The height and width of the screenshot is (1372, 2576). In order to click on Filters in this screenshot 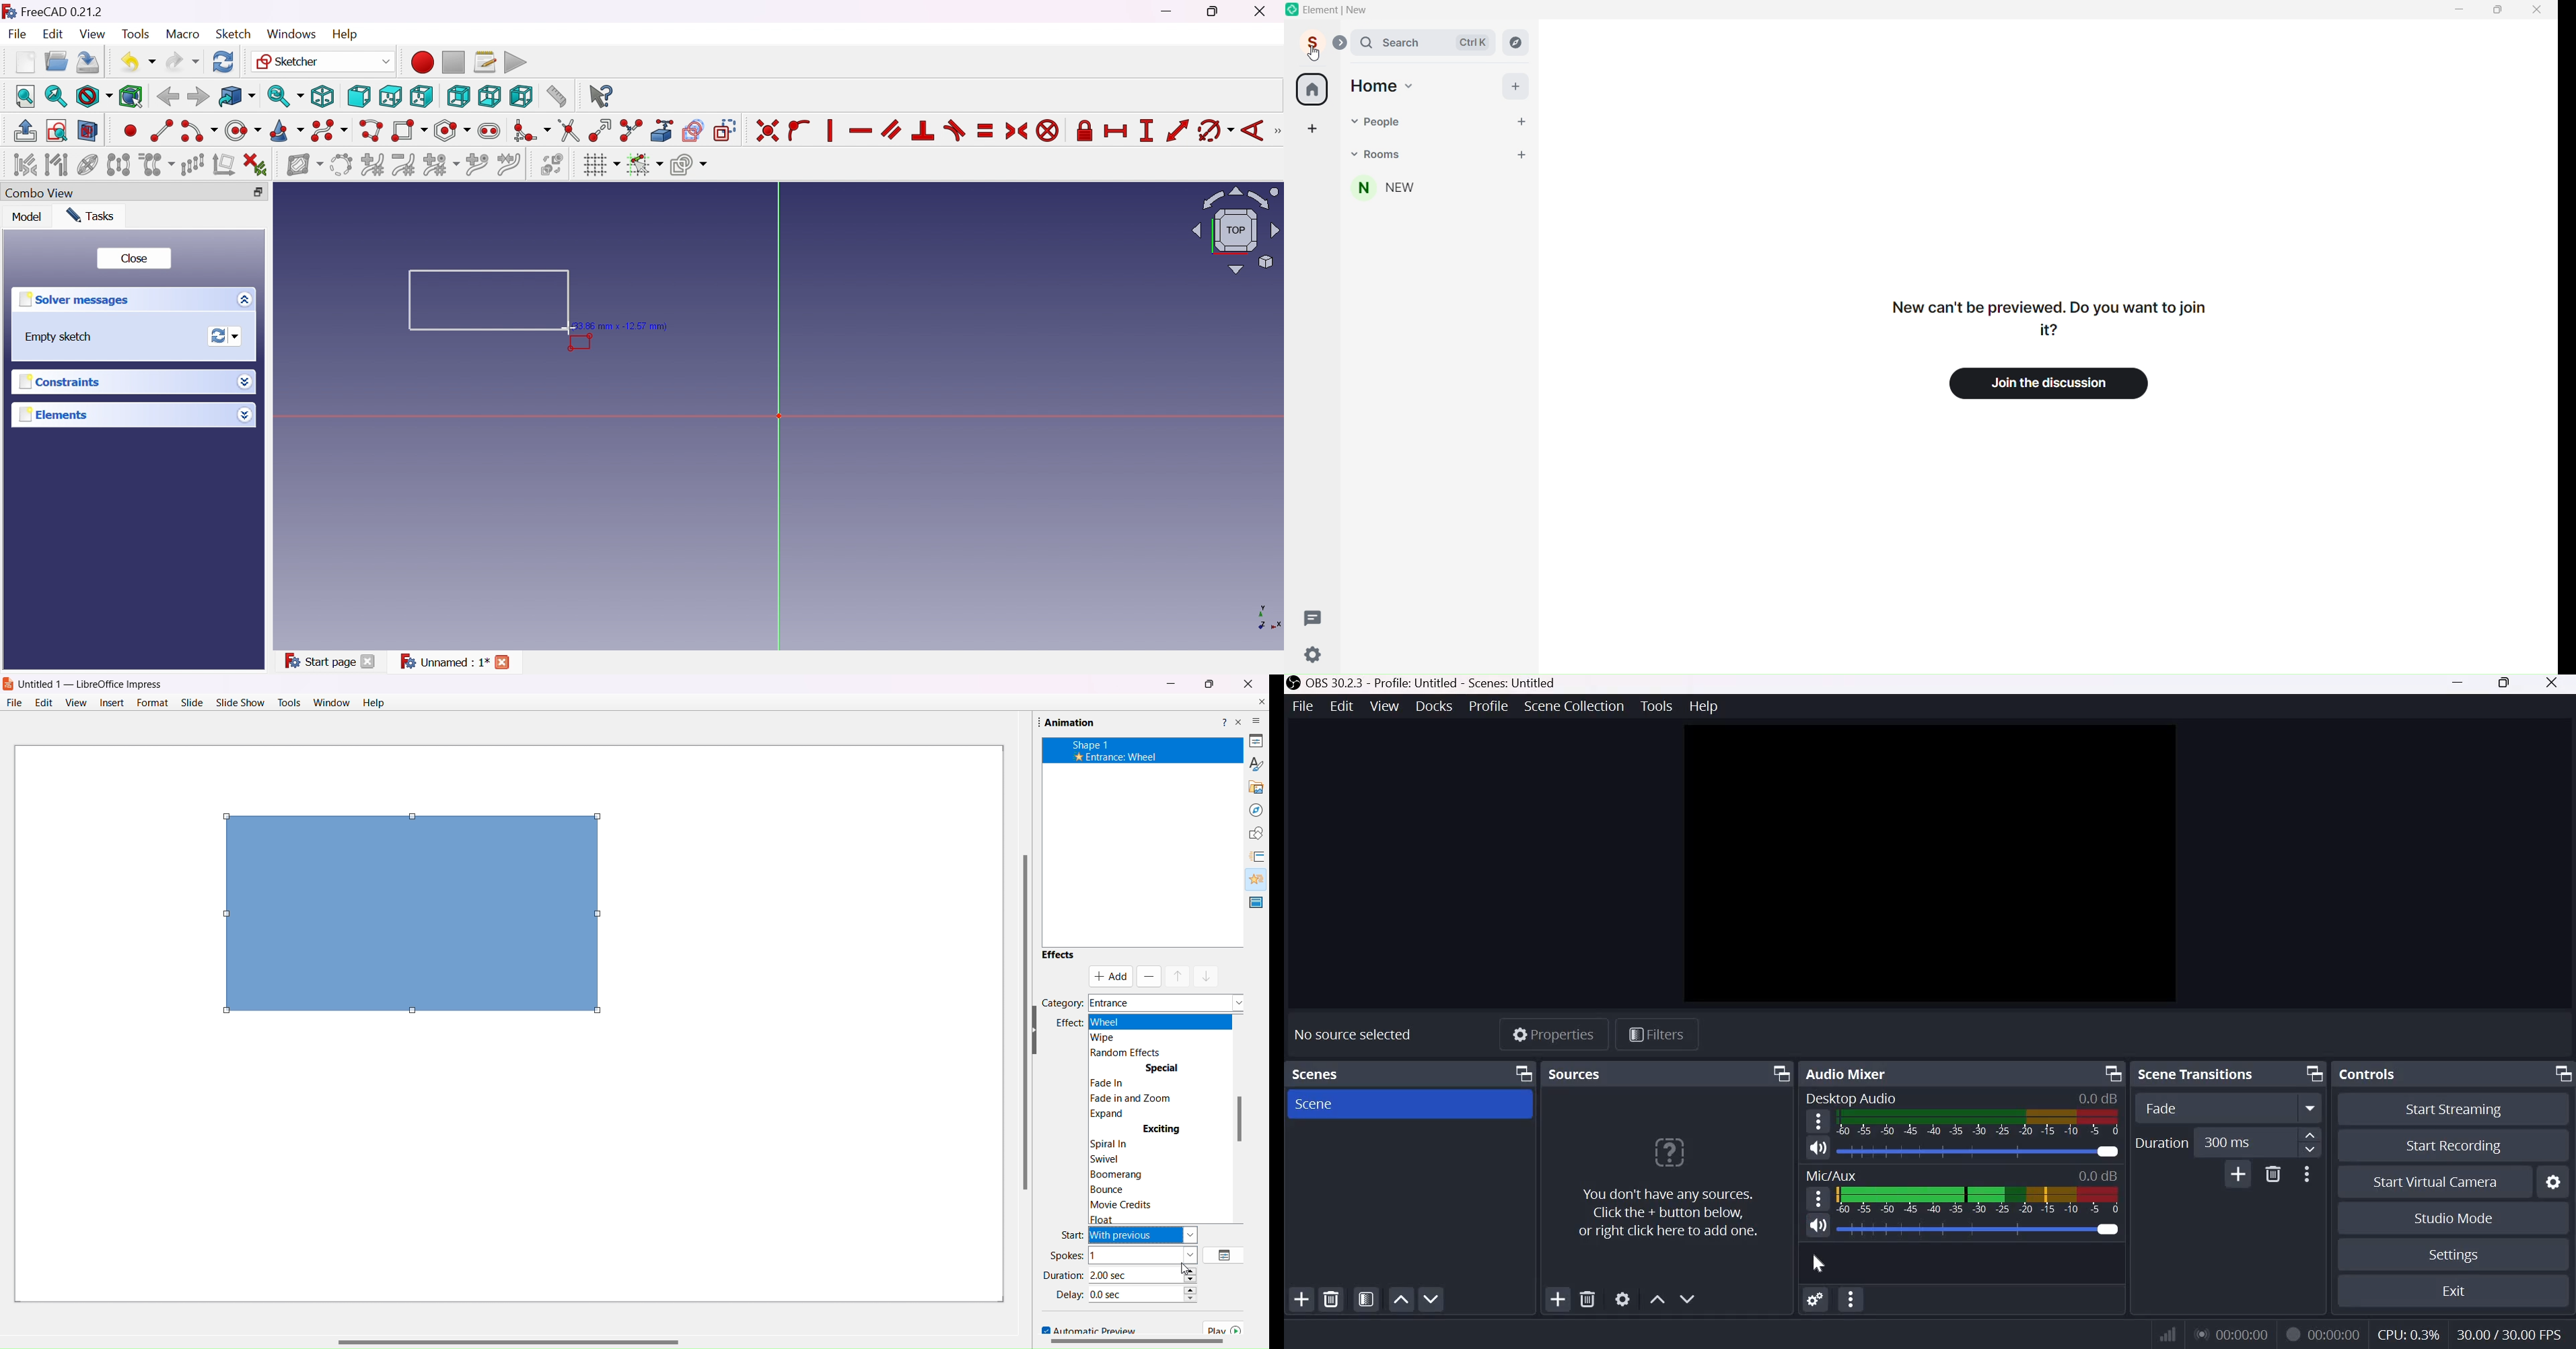, I will do `click(1654, 1033)`.